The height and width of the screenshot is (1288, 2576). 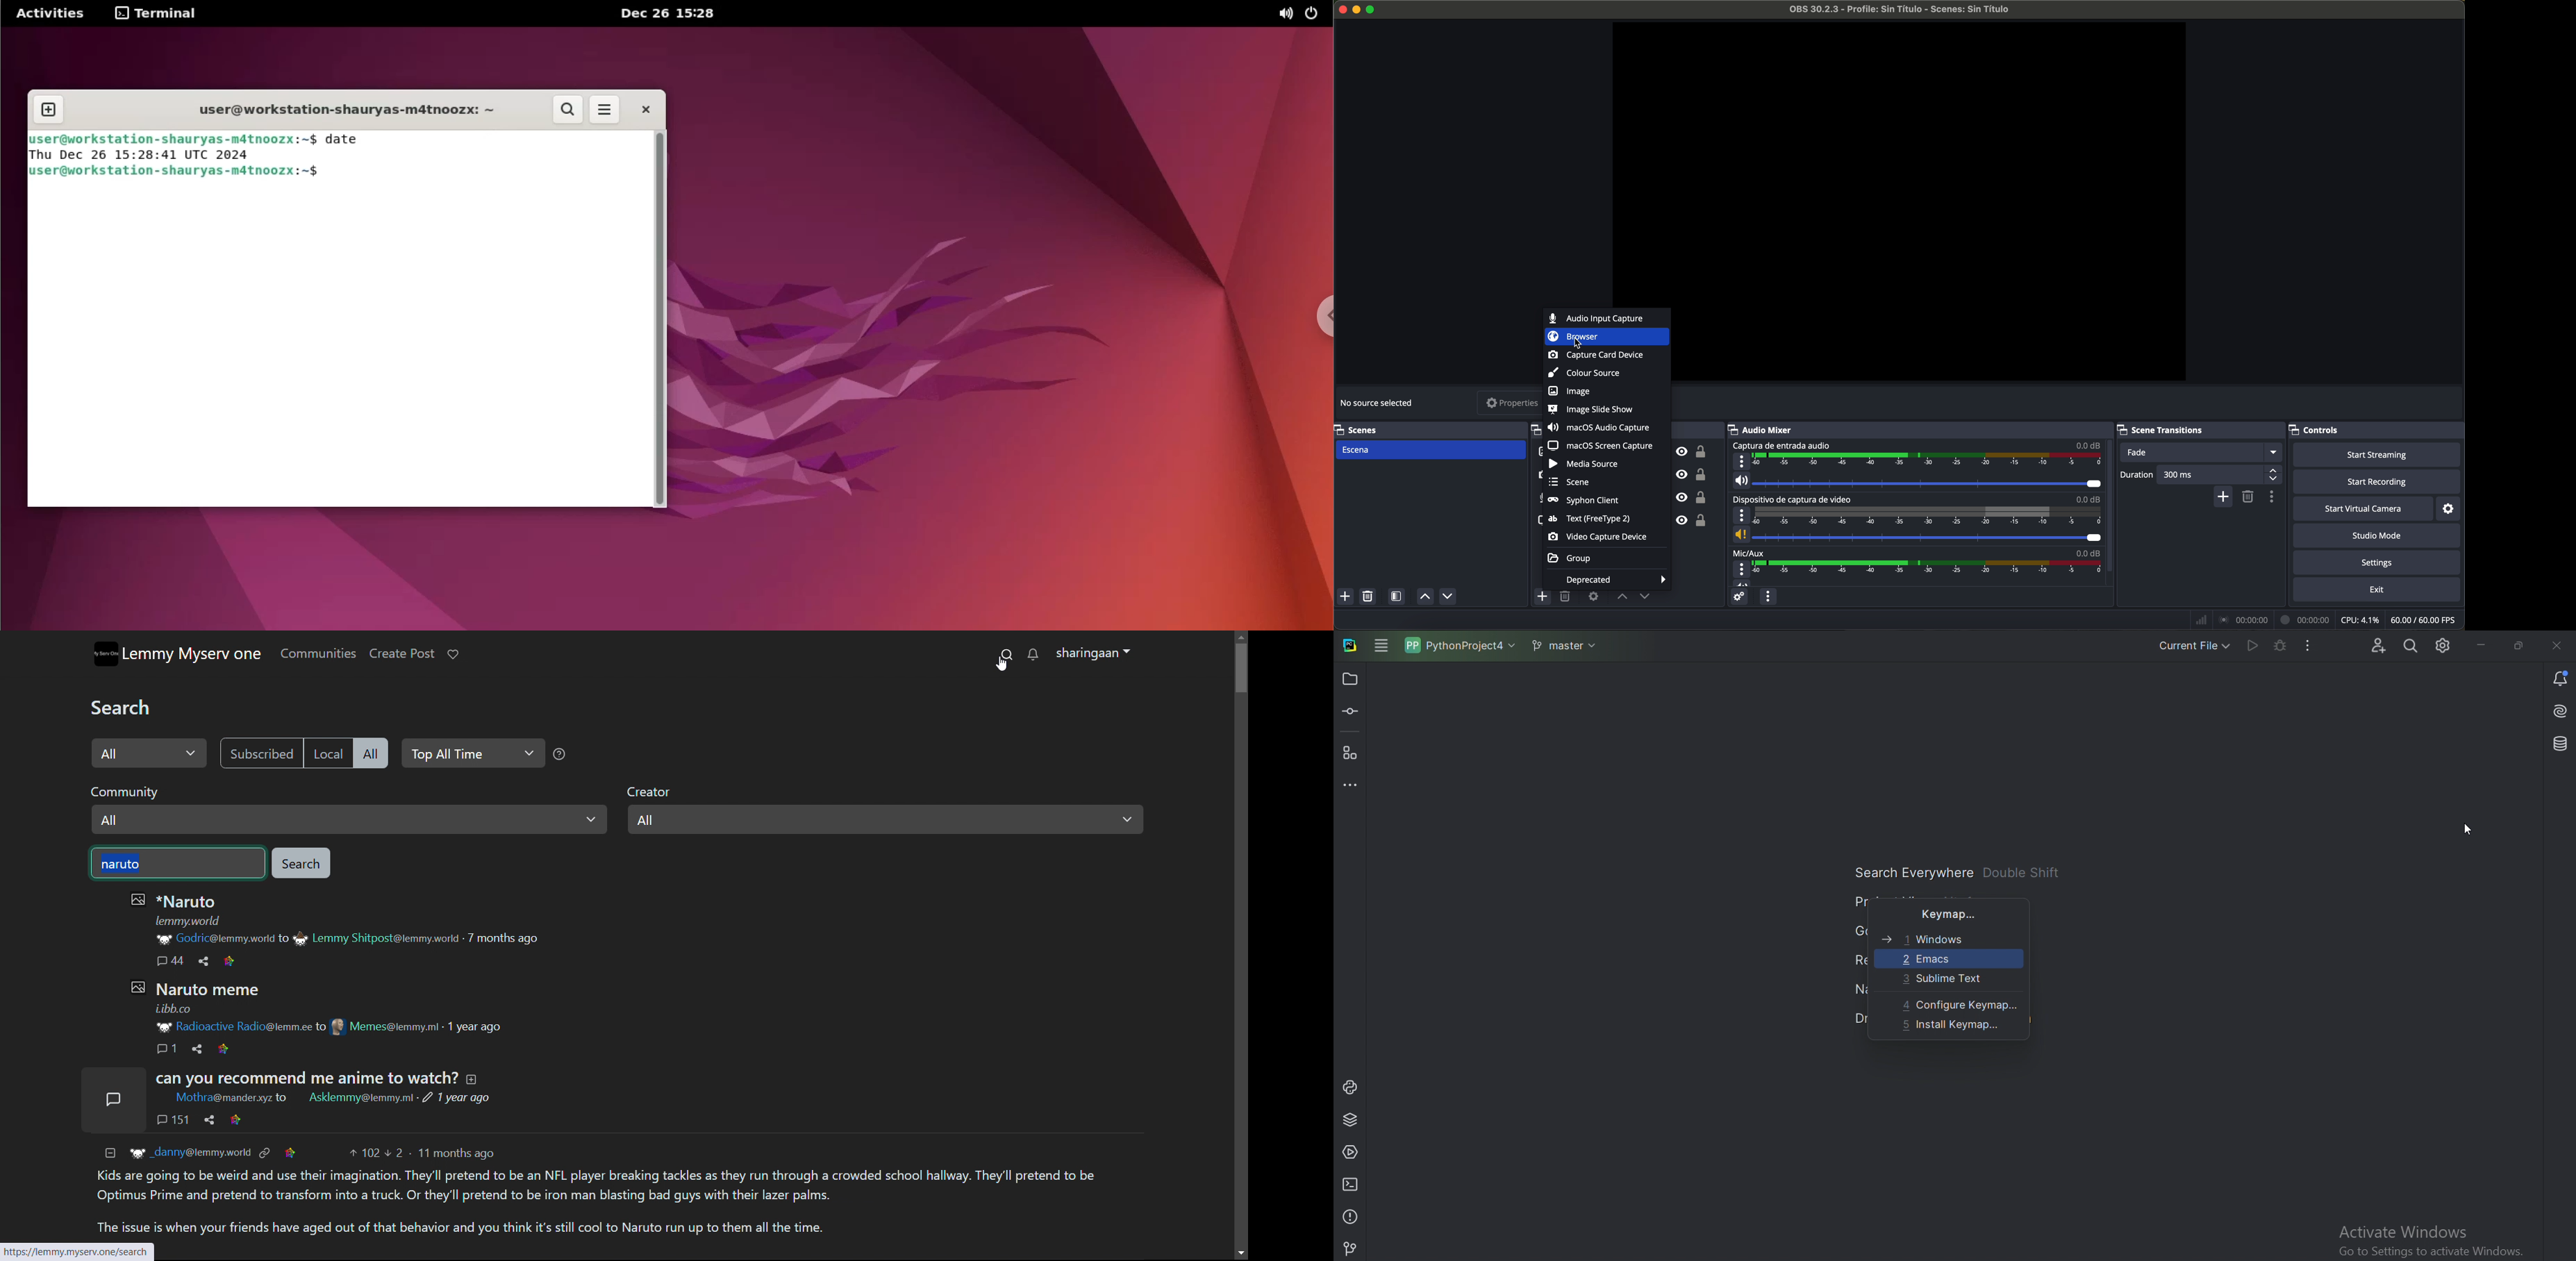 I want to click on capture card device, so click(x=1598, y=356).